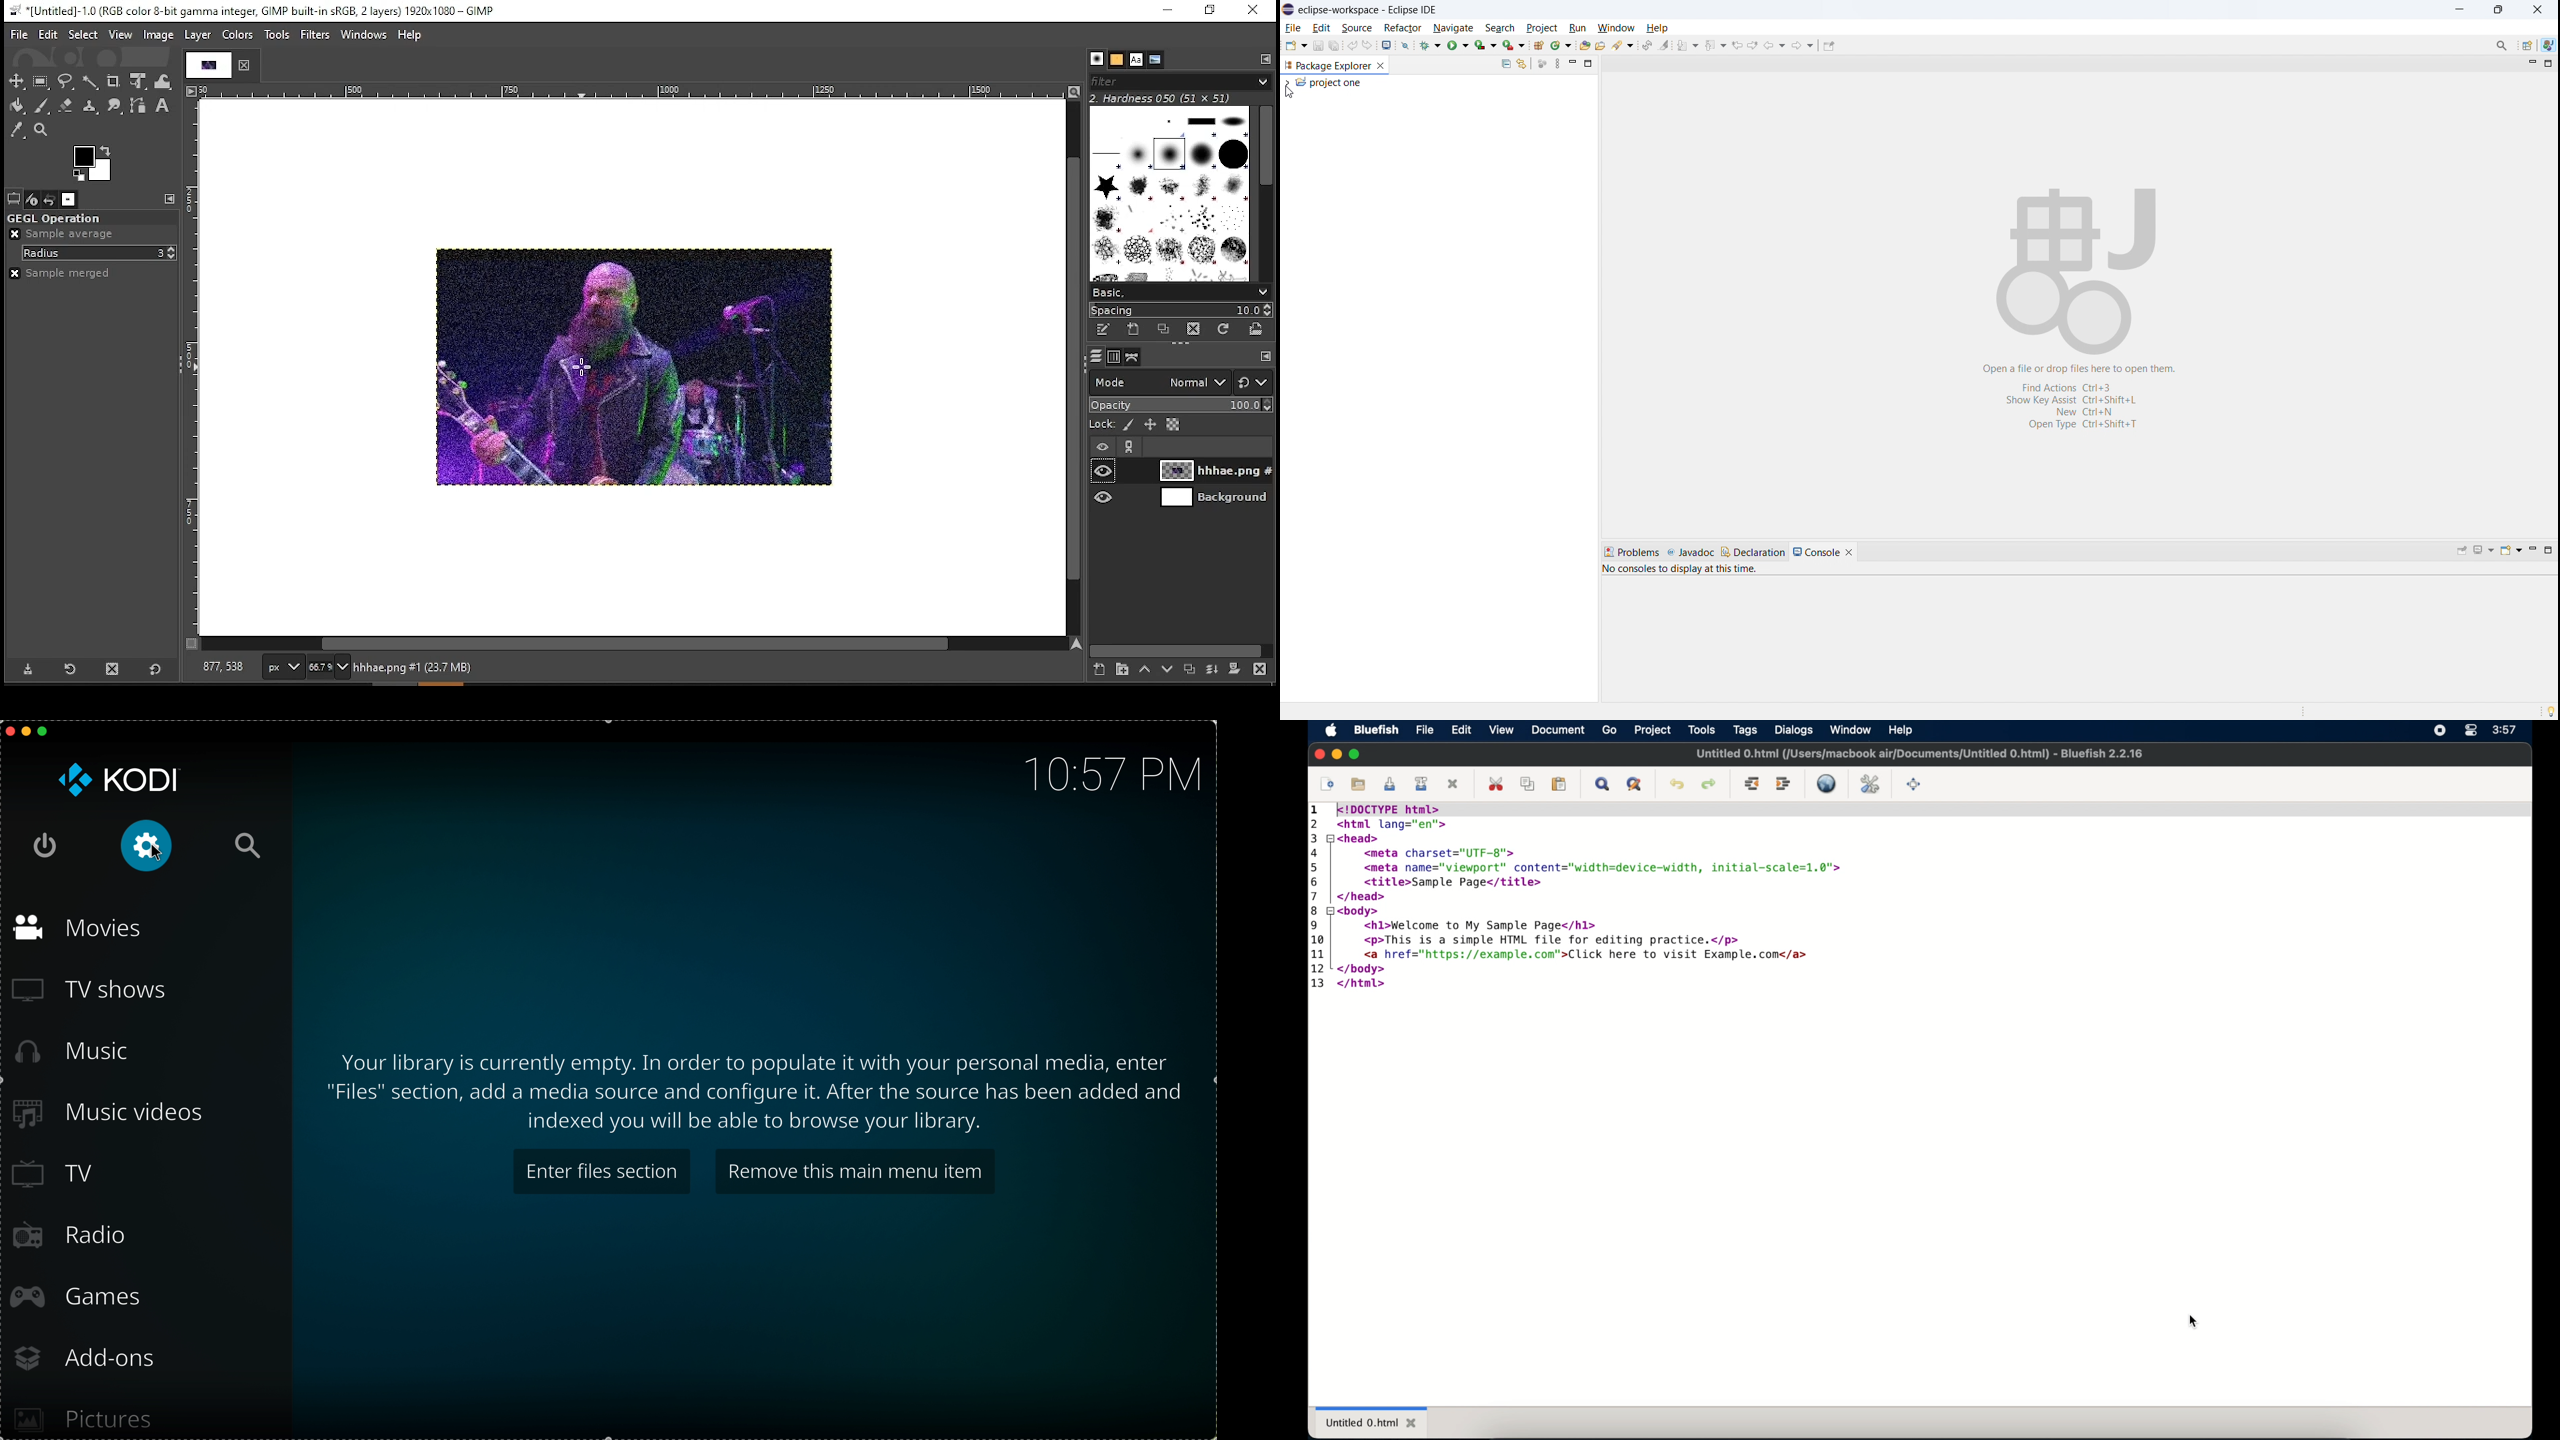  Describe the element at coordinates (90, 1358) in the screenshot. I see `add-ons` at that location.